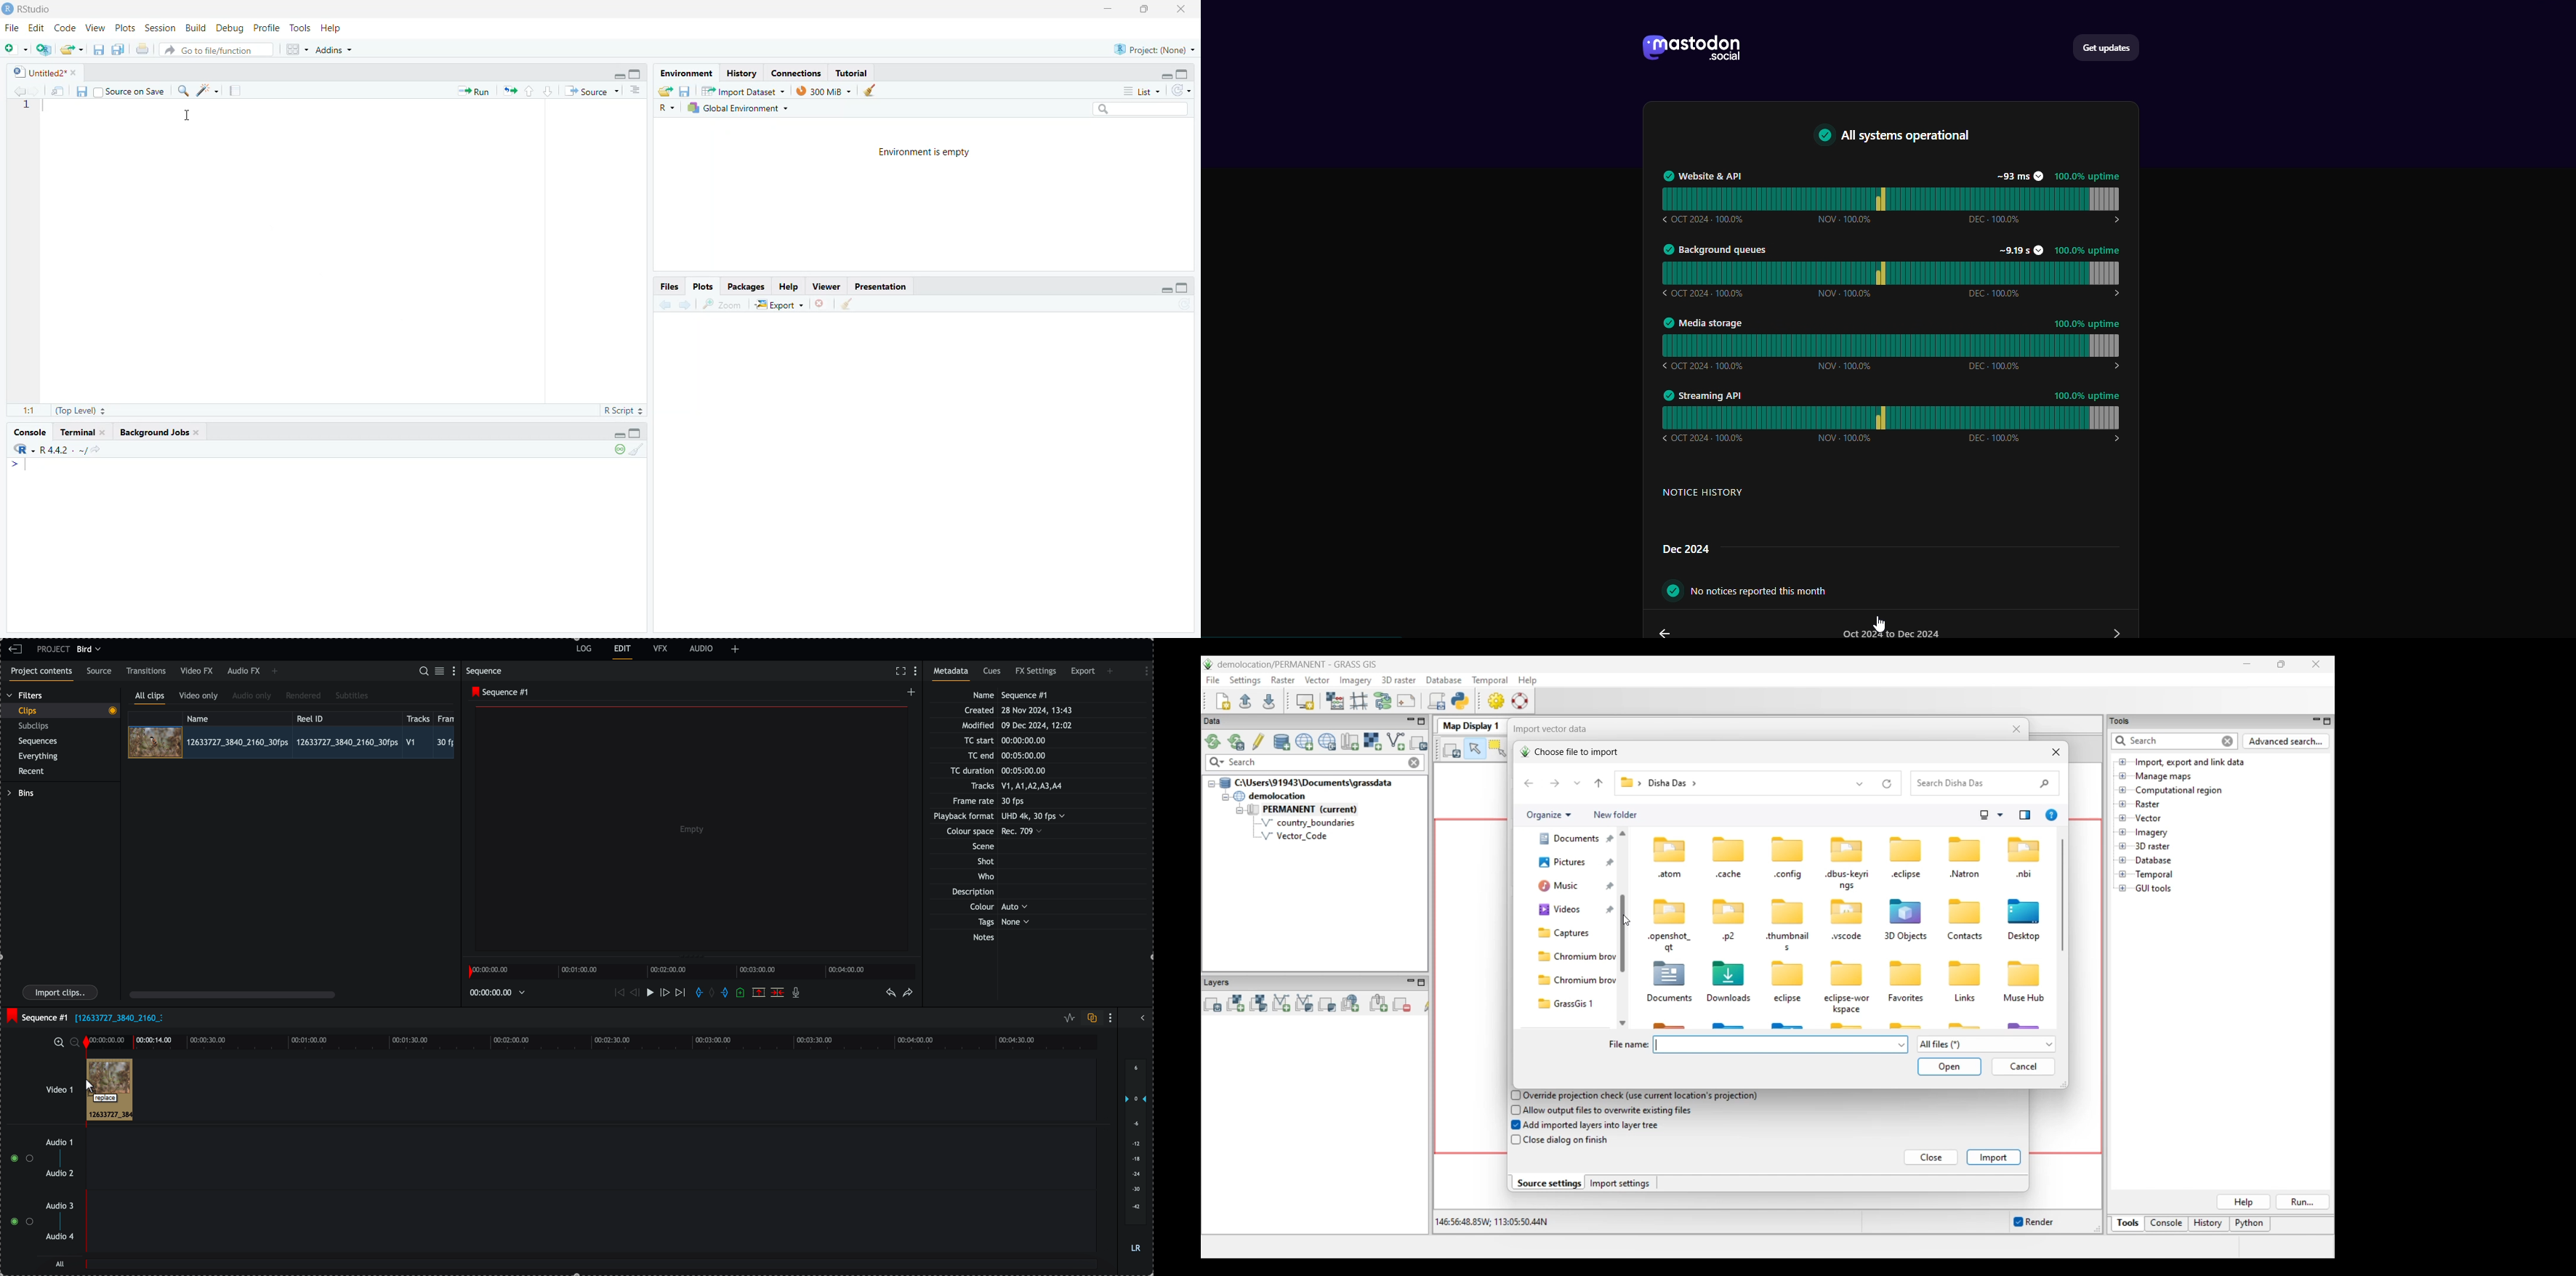 Image resolution: width=2576 pixels, height=1288 pixels. Describe the element at coordinates (42, 48) in the screenshot. I see `create new project` at that location.